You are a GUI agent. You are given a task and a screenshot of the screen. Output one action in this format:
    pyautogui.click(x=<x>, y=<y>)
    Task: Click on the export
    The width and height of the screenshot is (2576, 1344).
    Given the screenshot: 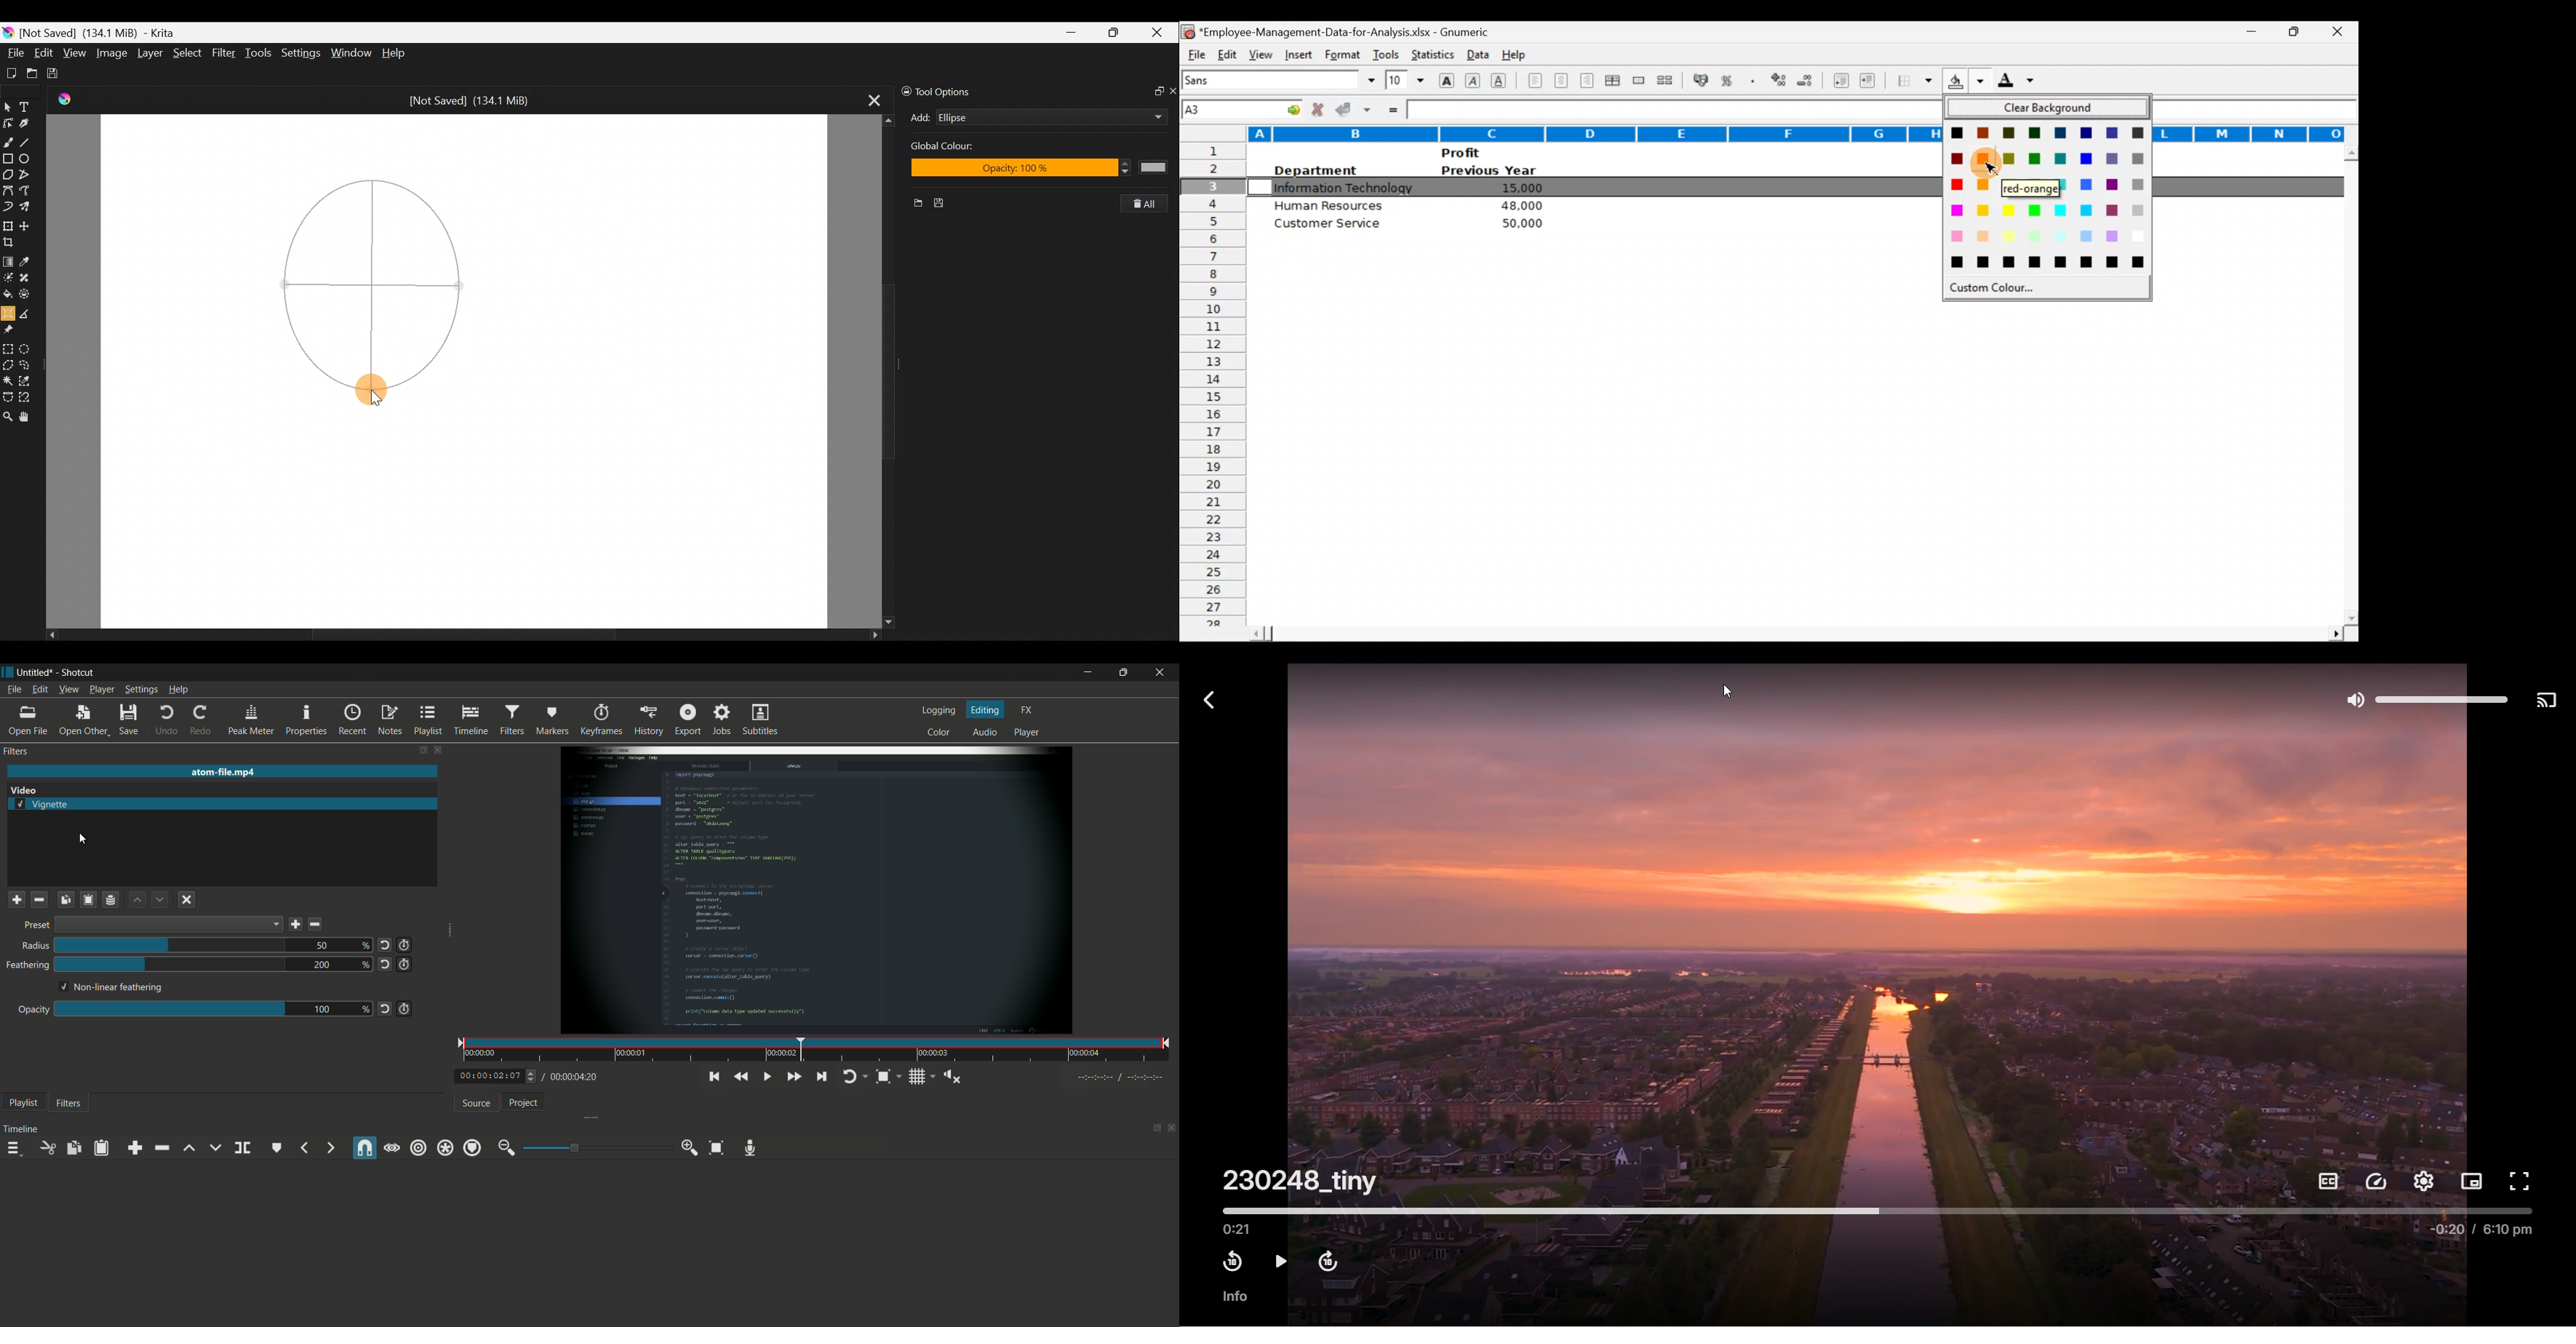 What is the action you would take?
    pyautogui.click(x=687, y=721)
    